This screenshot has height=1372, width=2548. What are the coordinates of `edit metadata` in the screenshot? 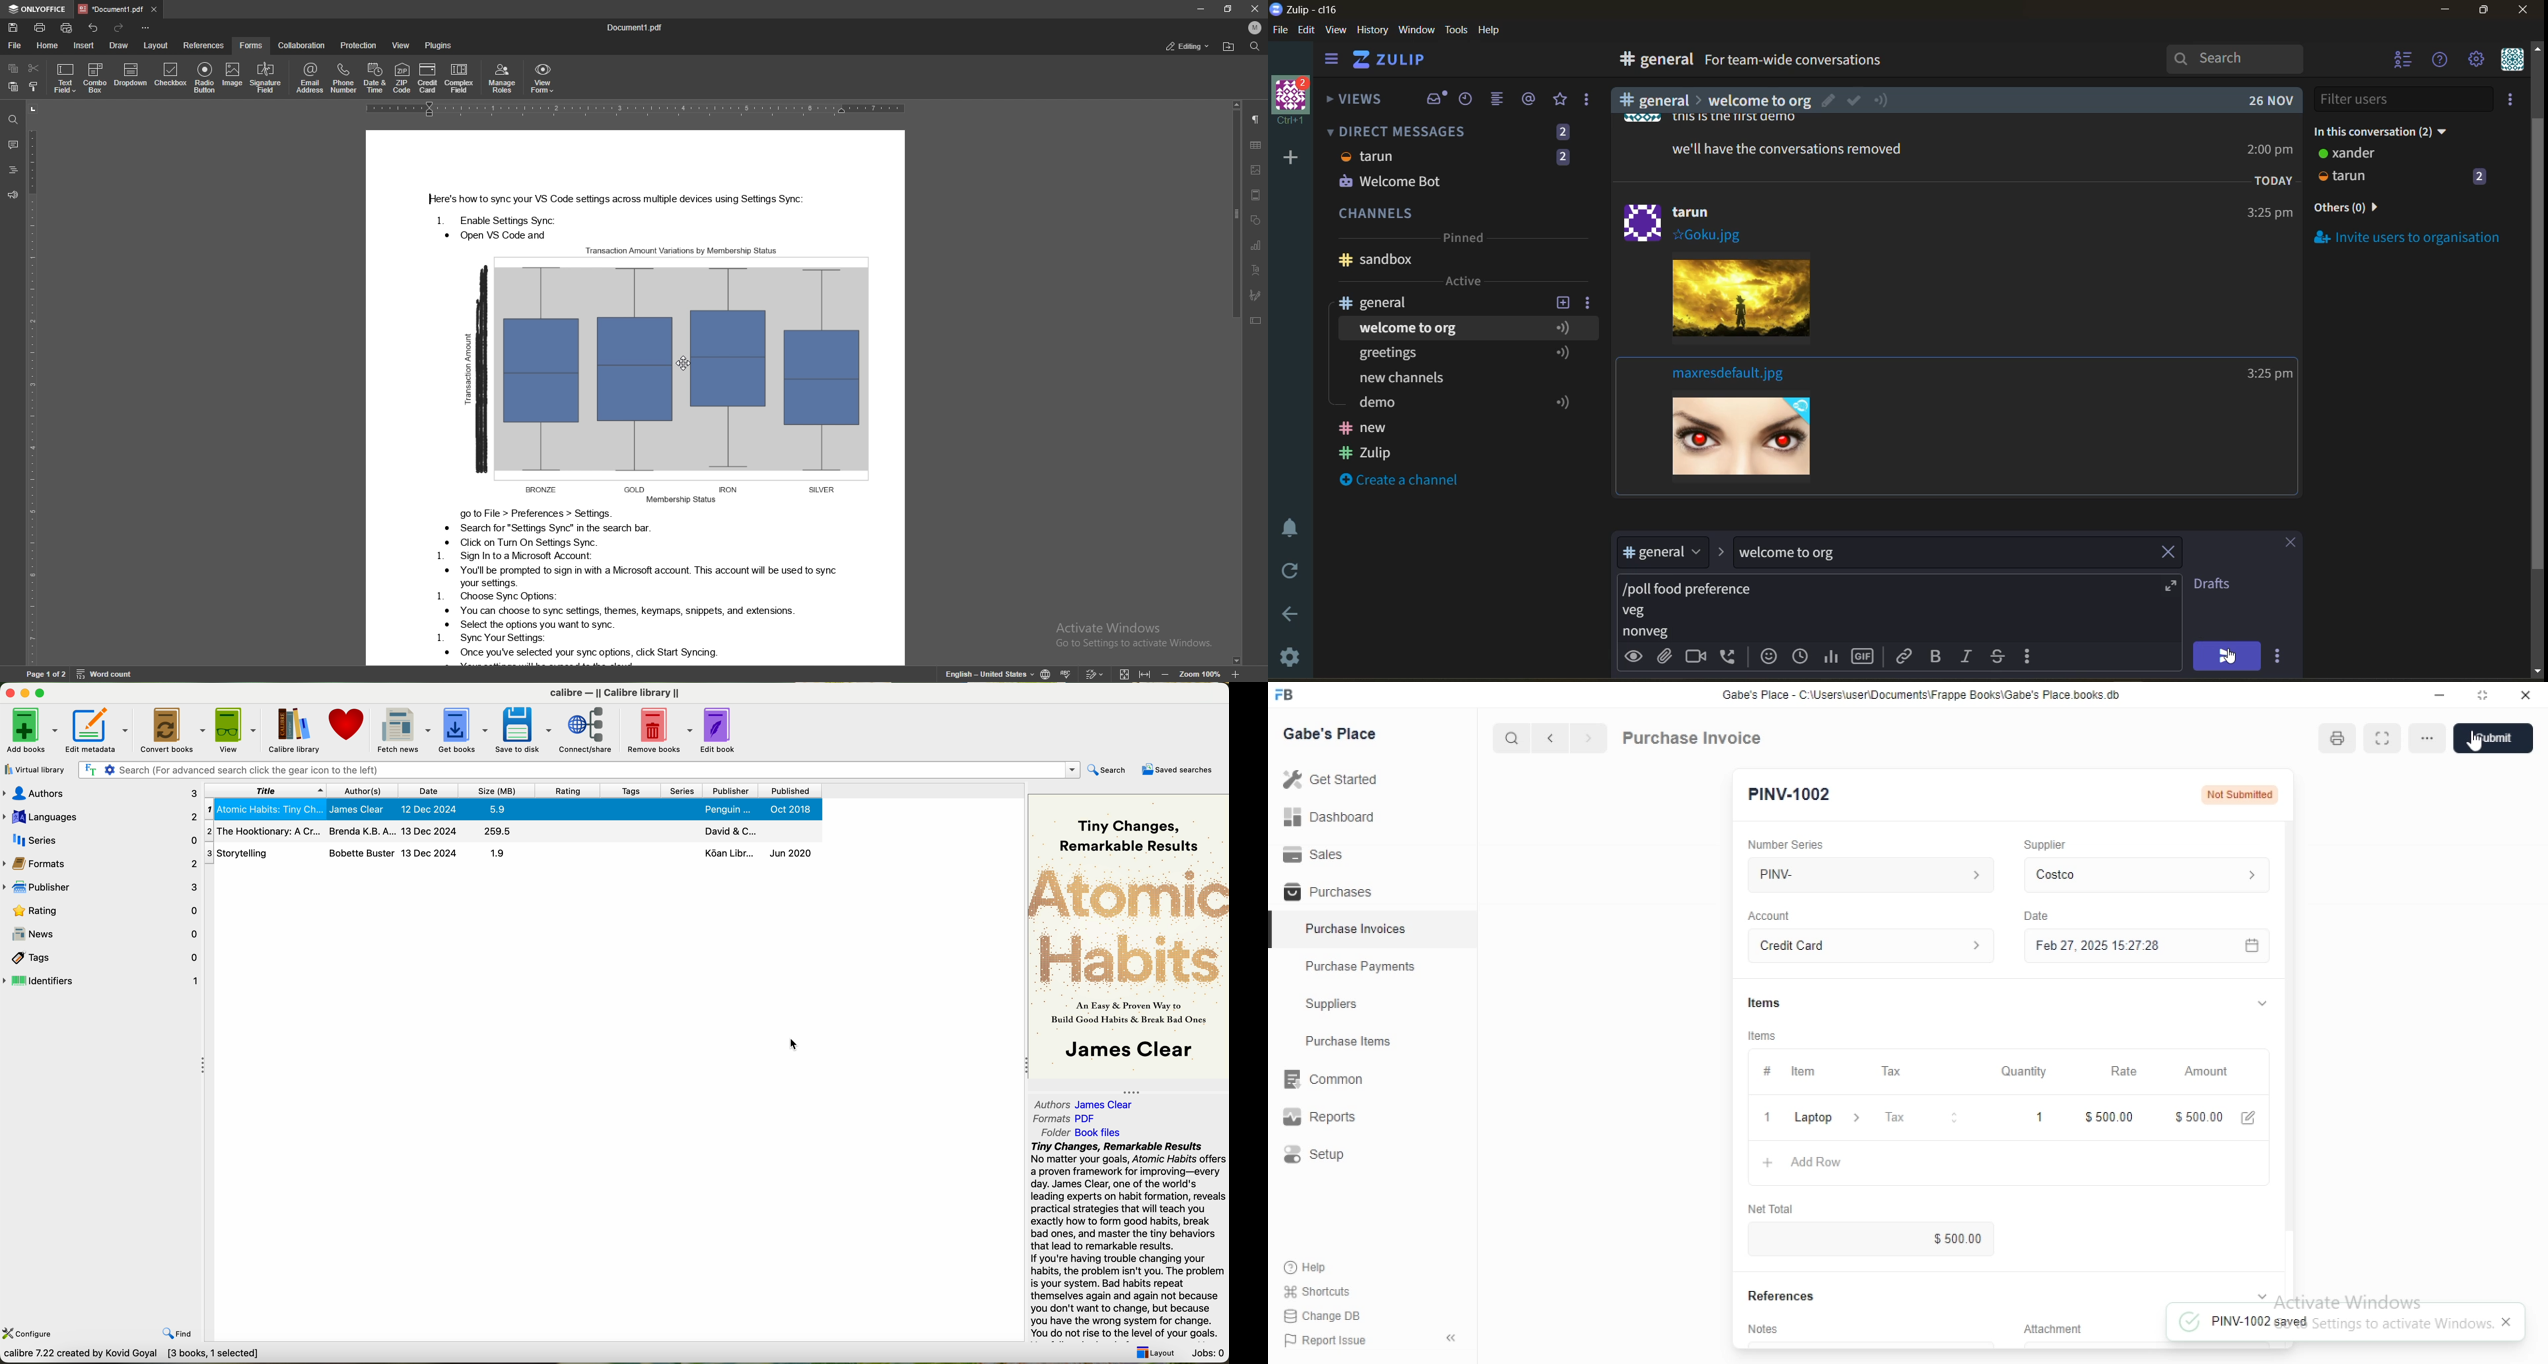 It's located at (97, 729).